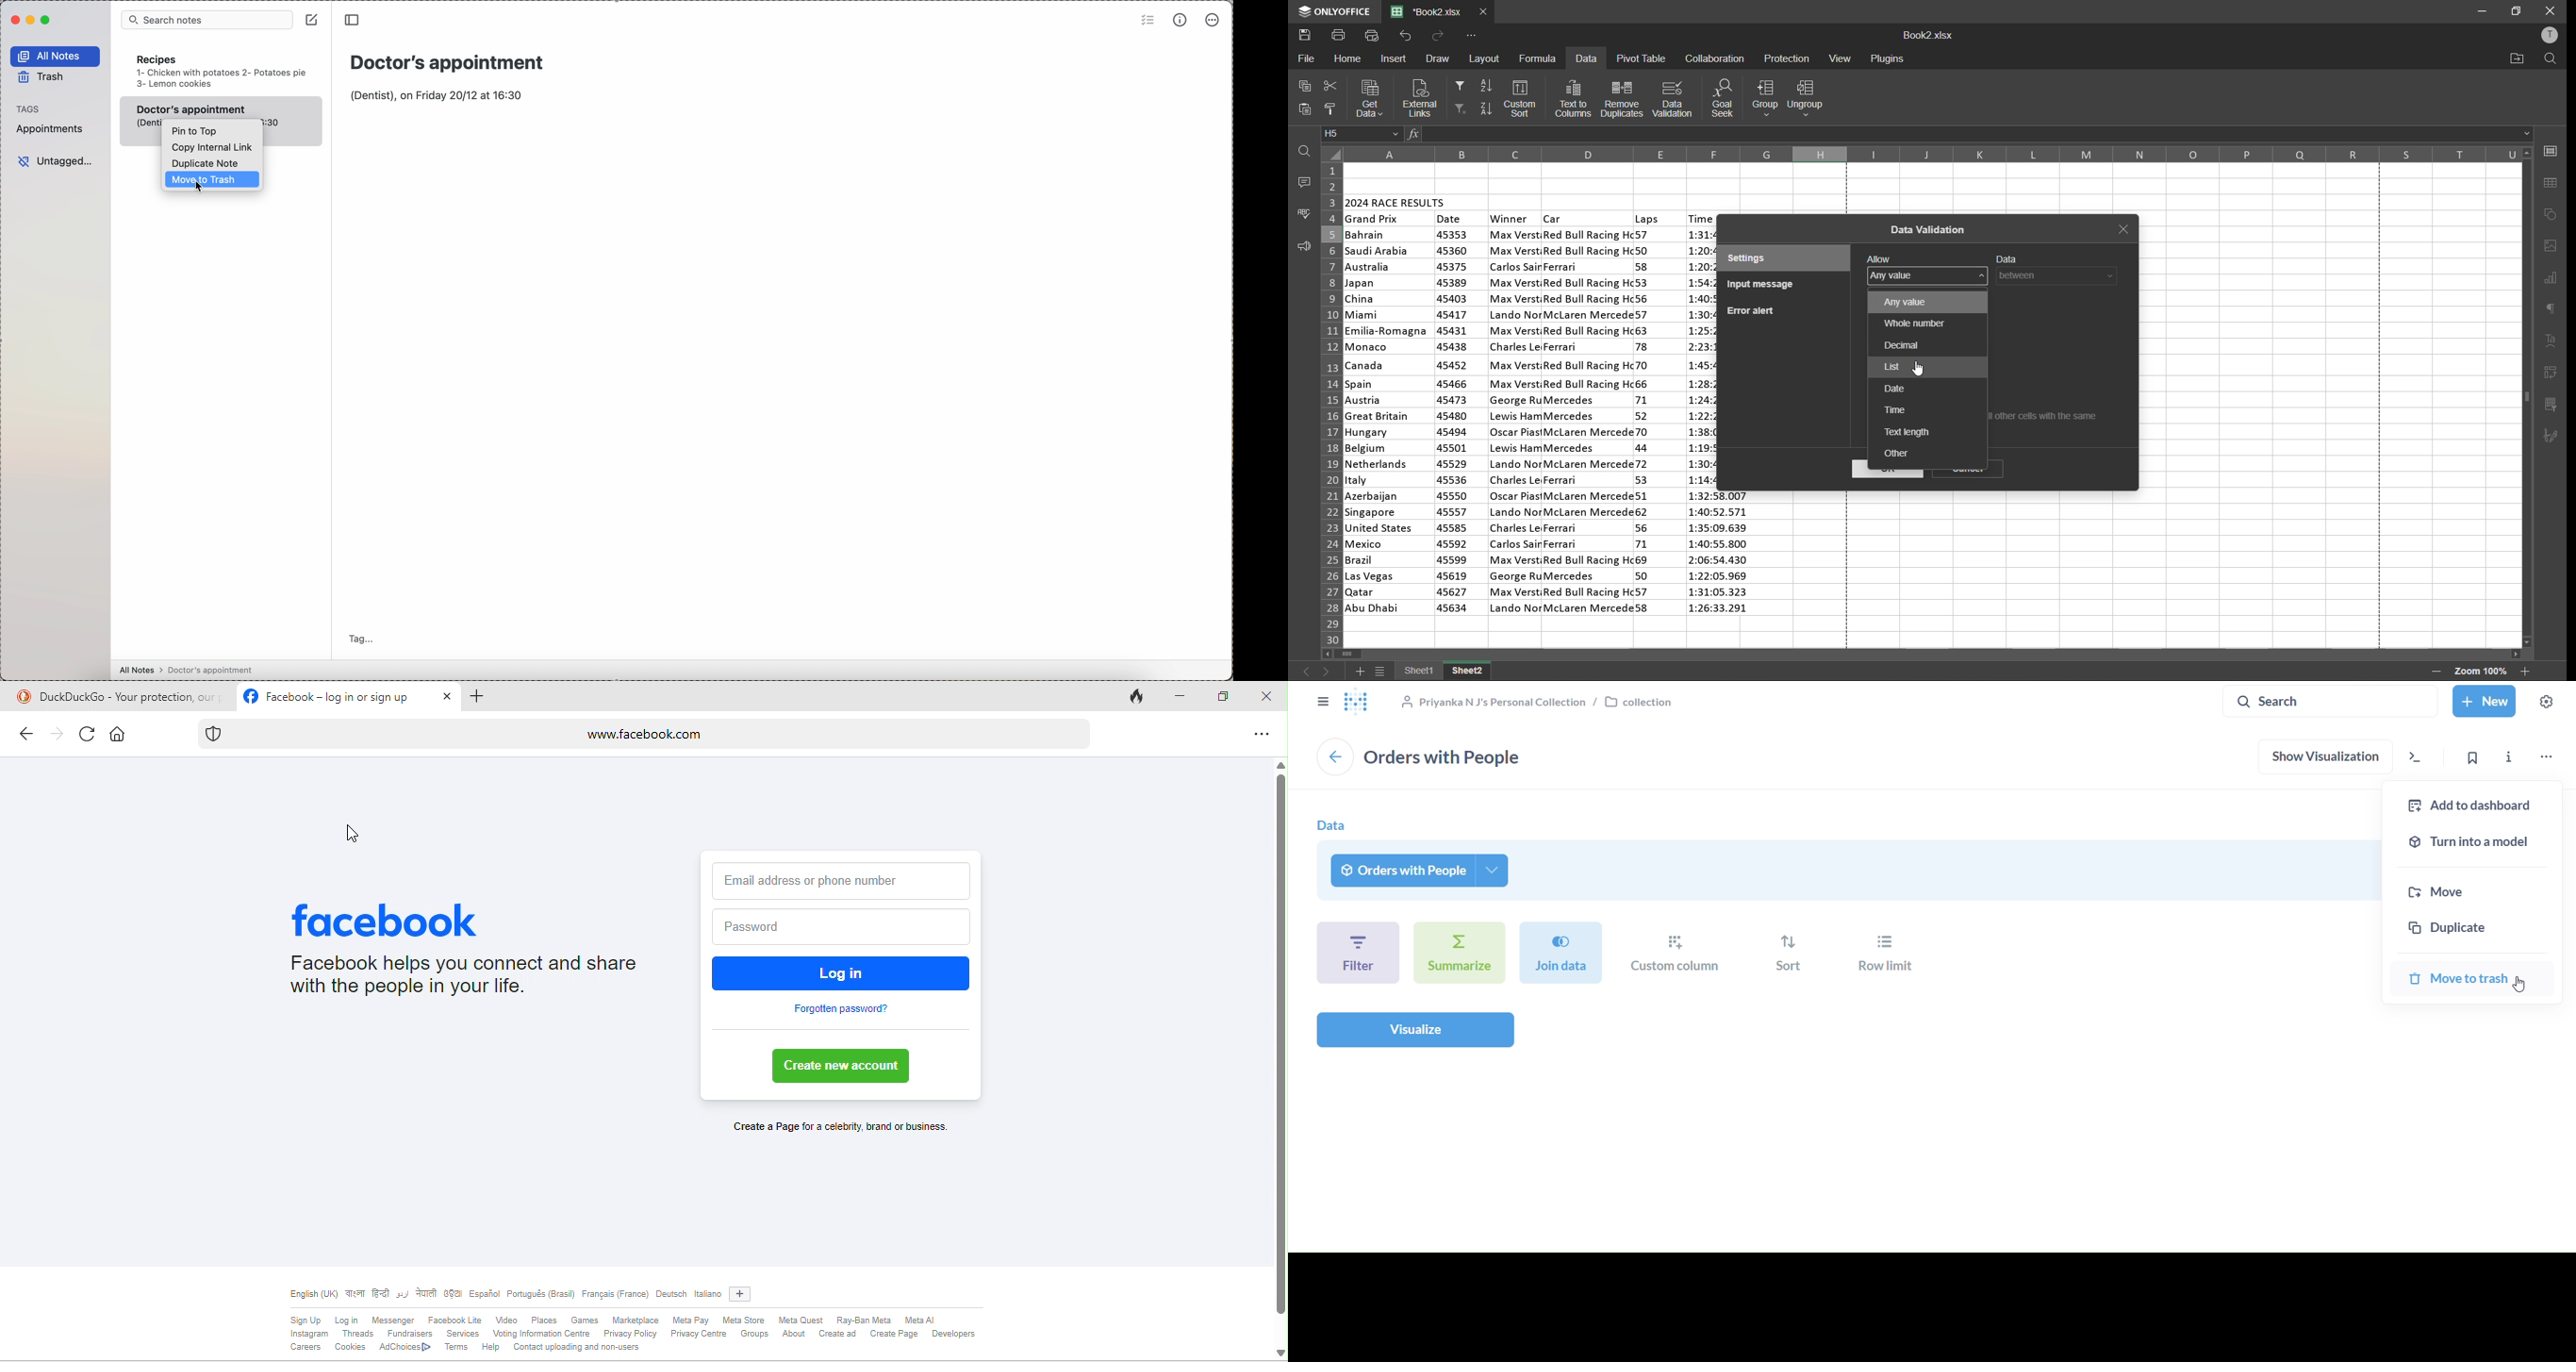  I want to click on minimize Simplenote, so click(30, 21).